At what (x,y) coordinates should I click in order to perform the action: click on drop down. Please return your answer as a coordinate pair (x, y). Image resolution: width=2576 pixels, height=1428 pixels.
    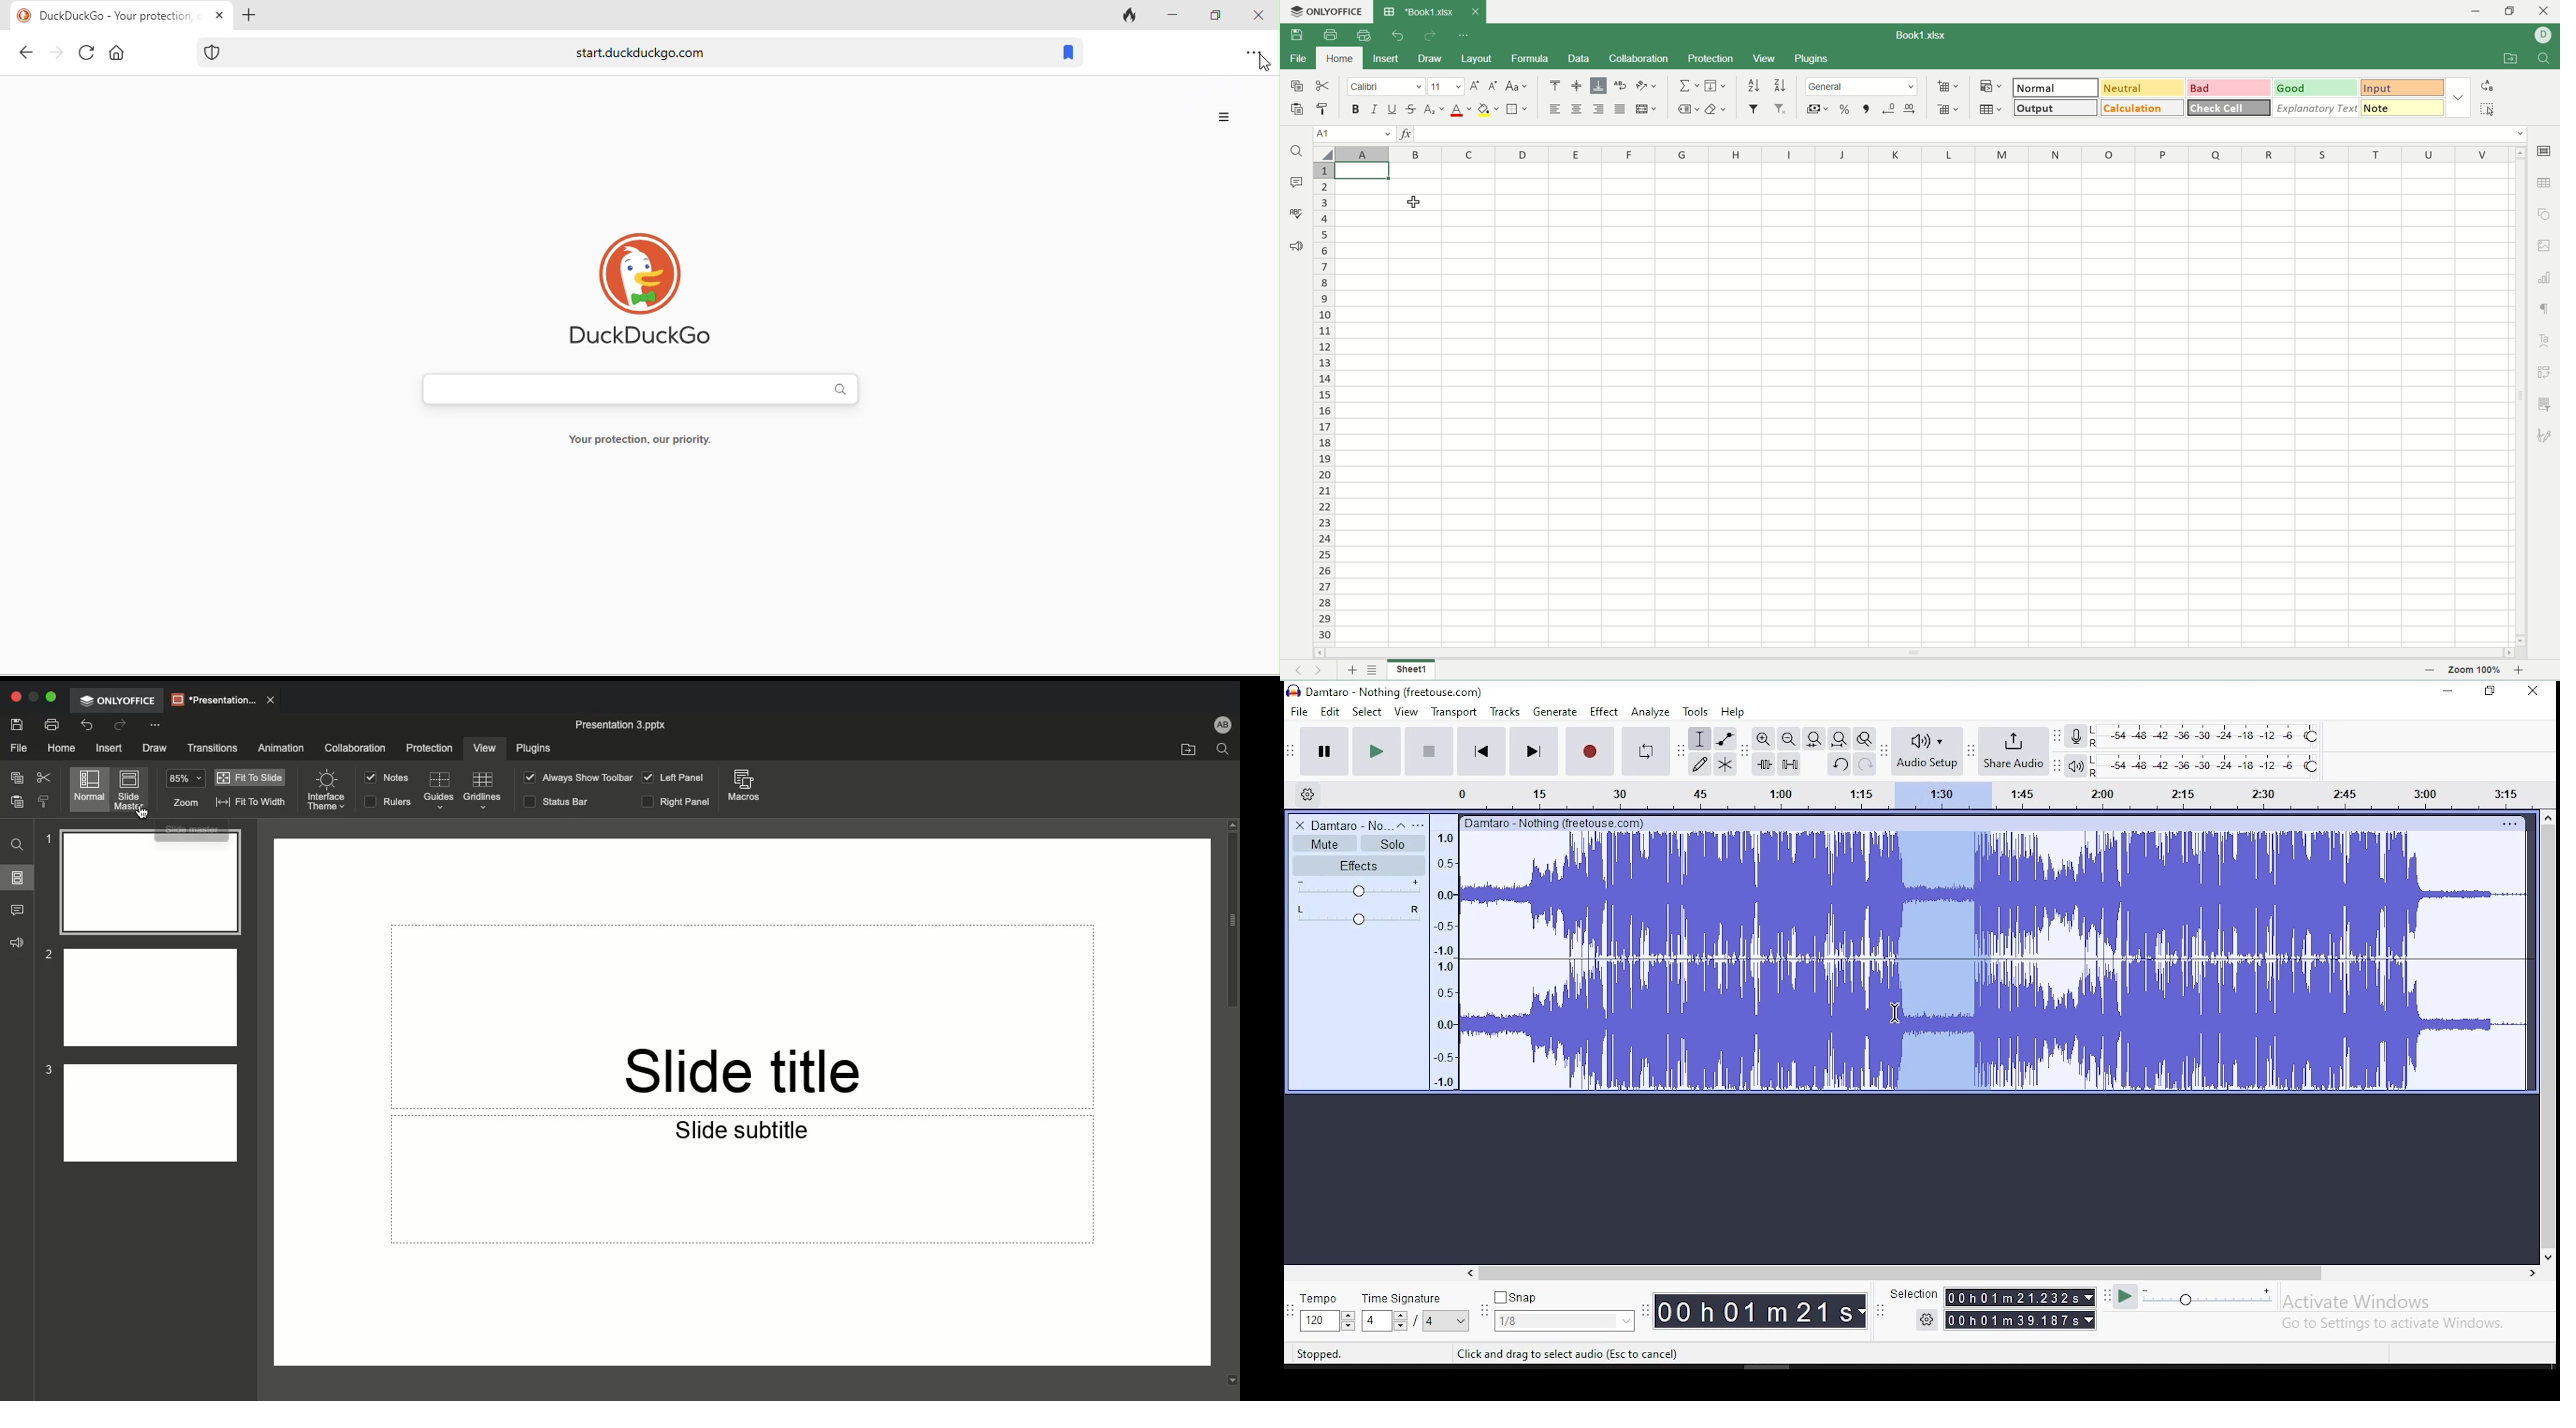
    Looking at the image, I should click on (1347, 1321).